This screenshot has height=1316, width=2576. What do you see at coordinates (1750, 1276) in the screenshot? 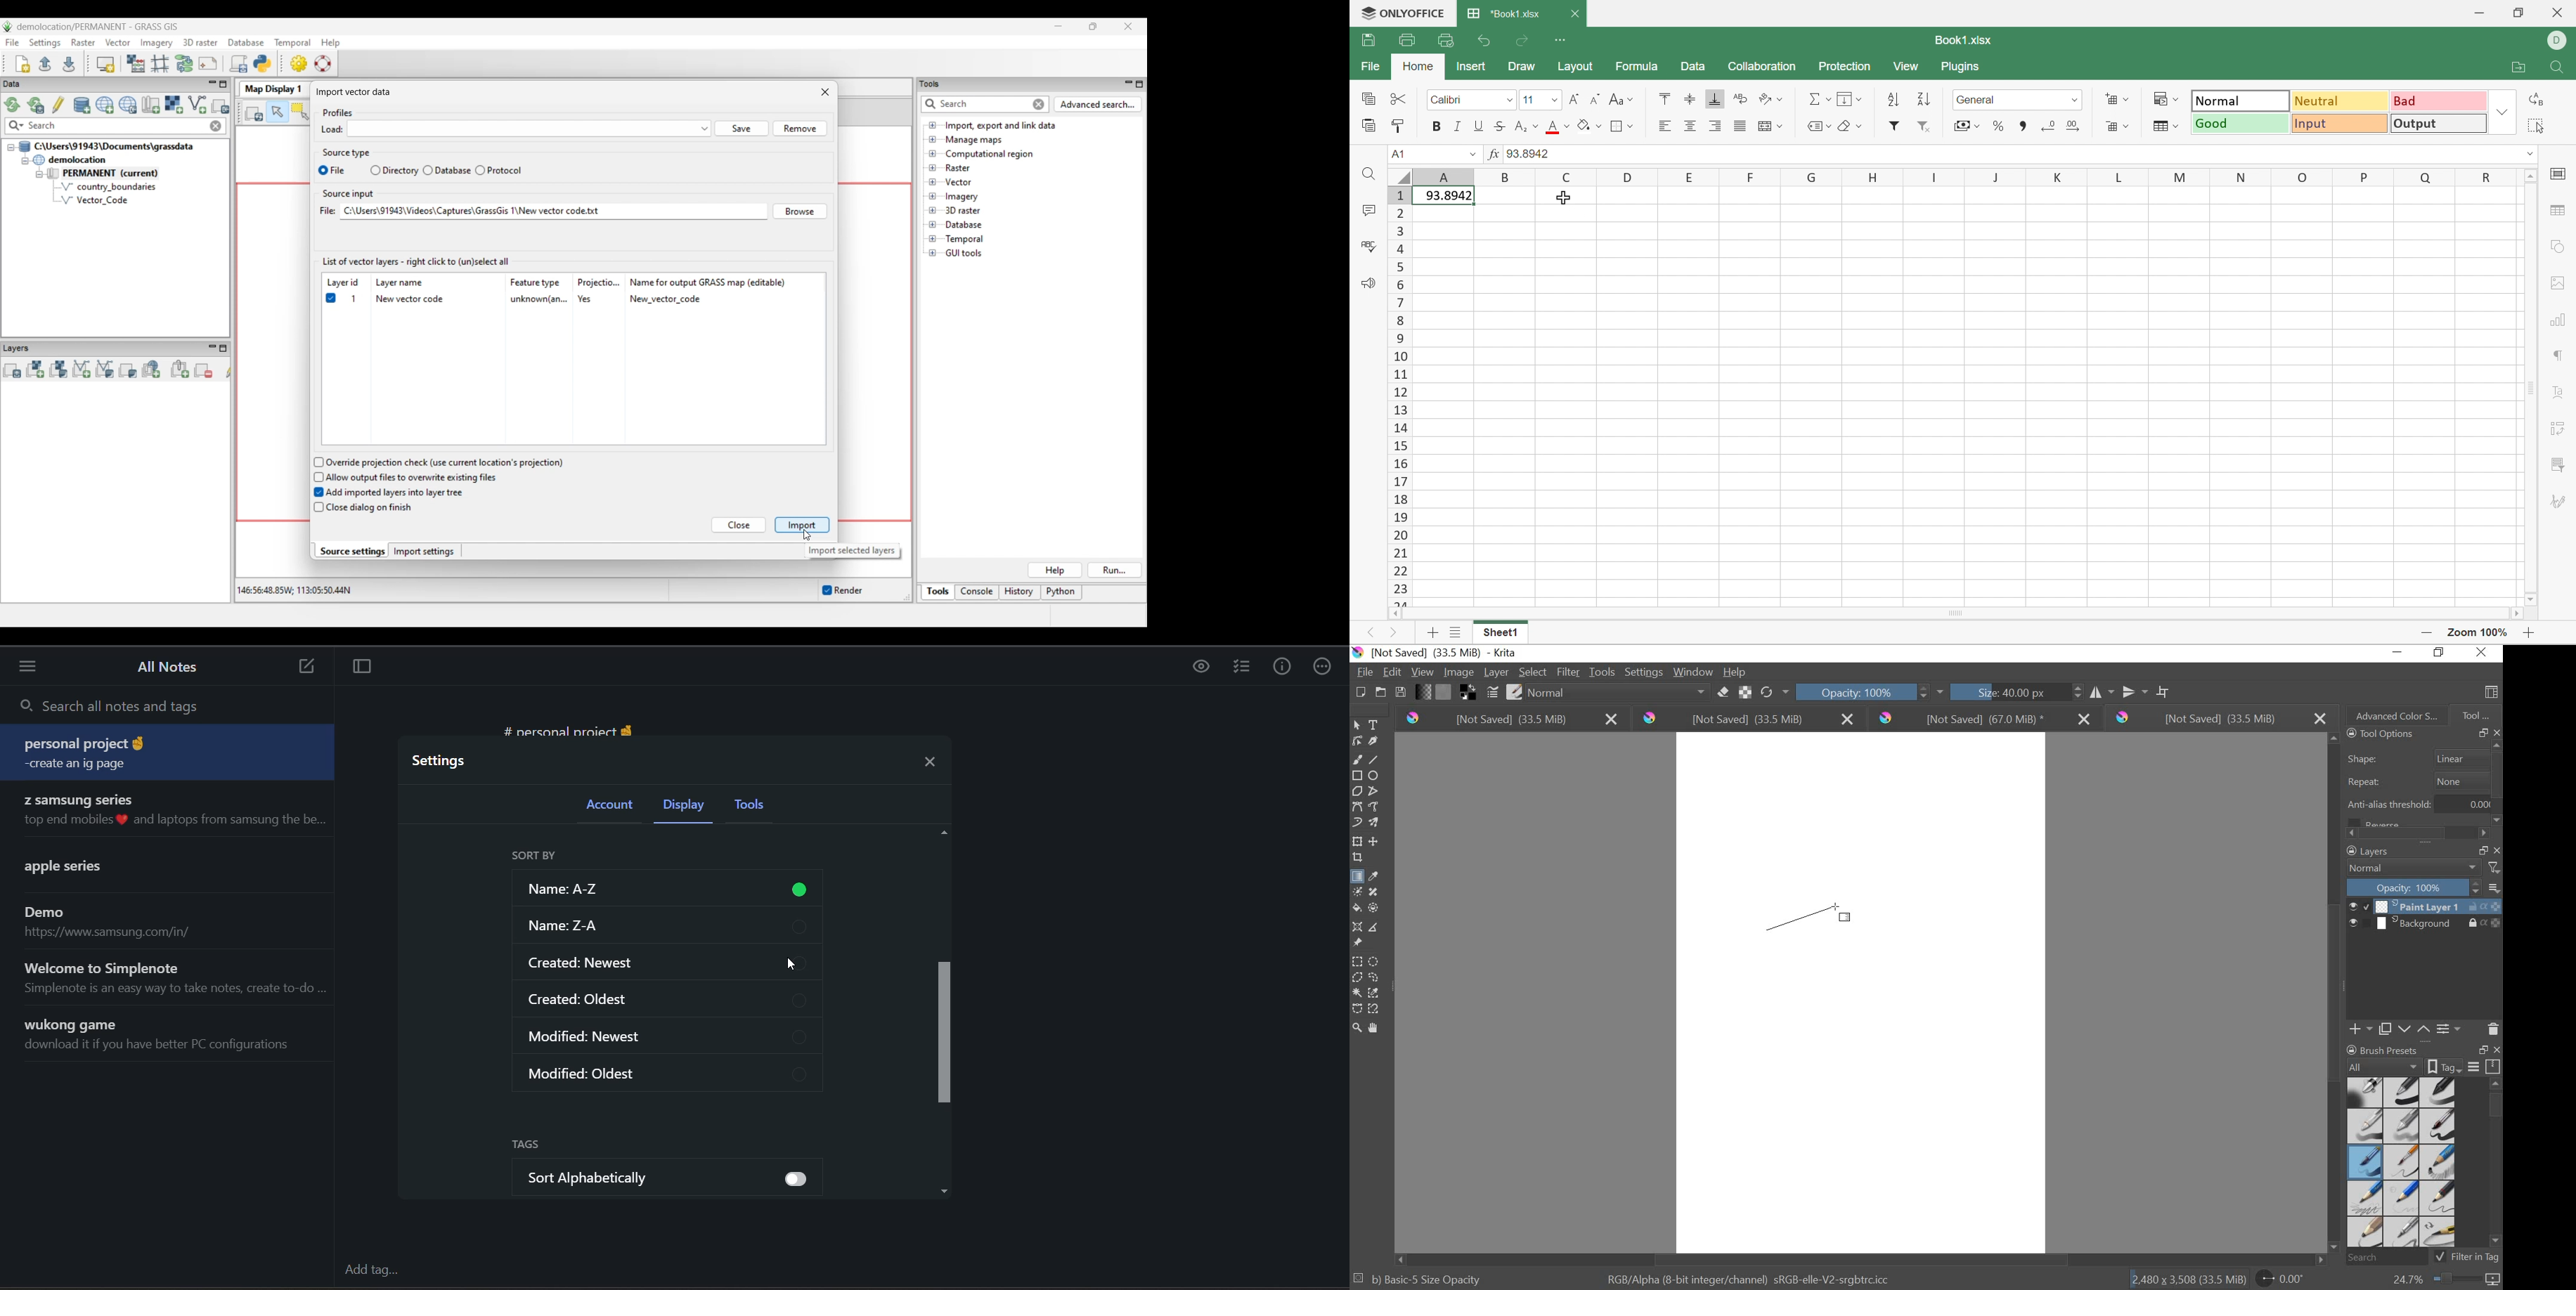
I see `RGB/alpha (8 bit integer/channel) srgb elle v2 srgbttrc.icc` at bounding box center [1750, 1276].